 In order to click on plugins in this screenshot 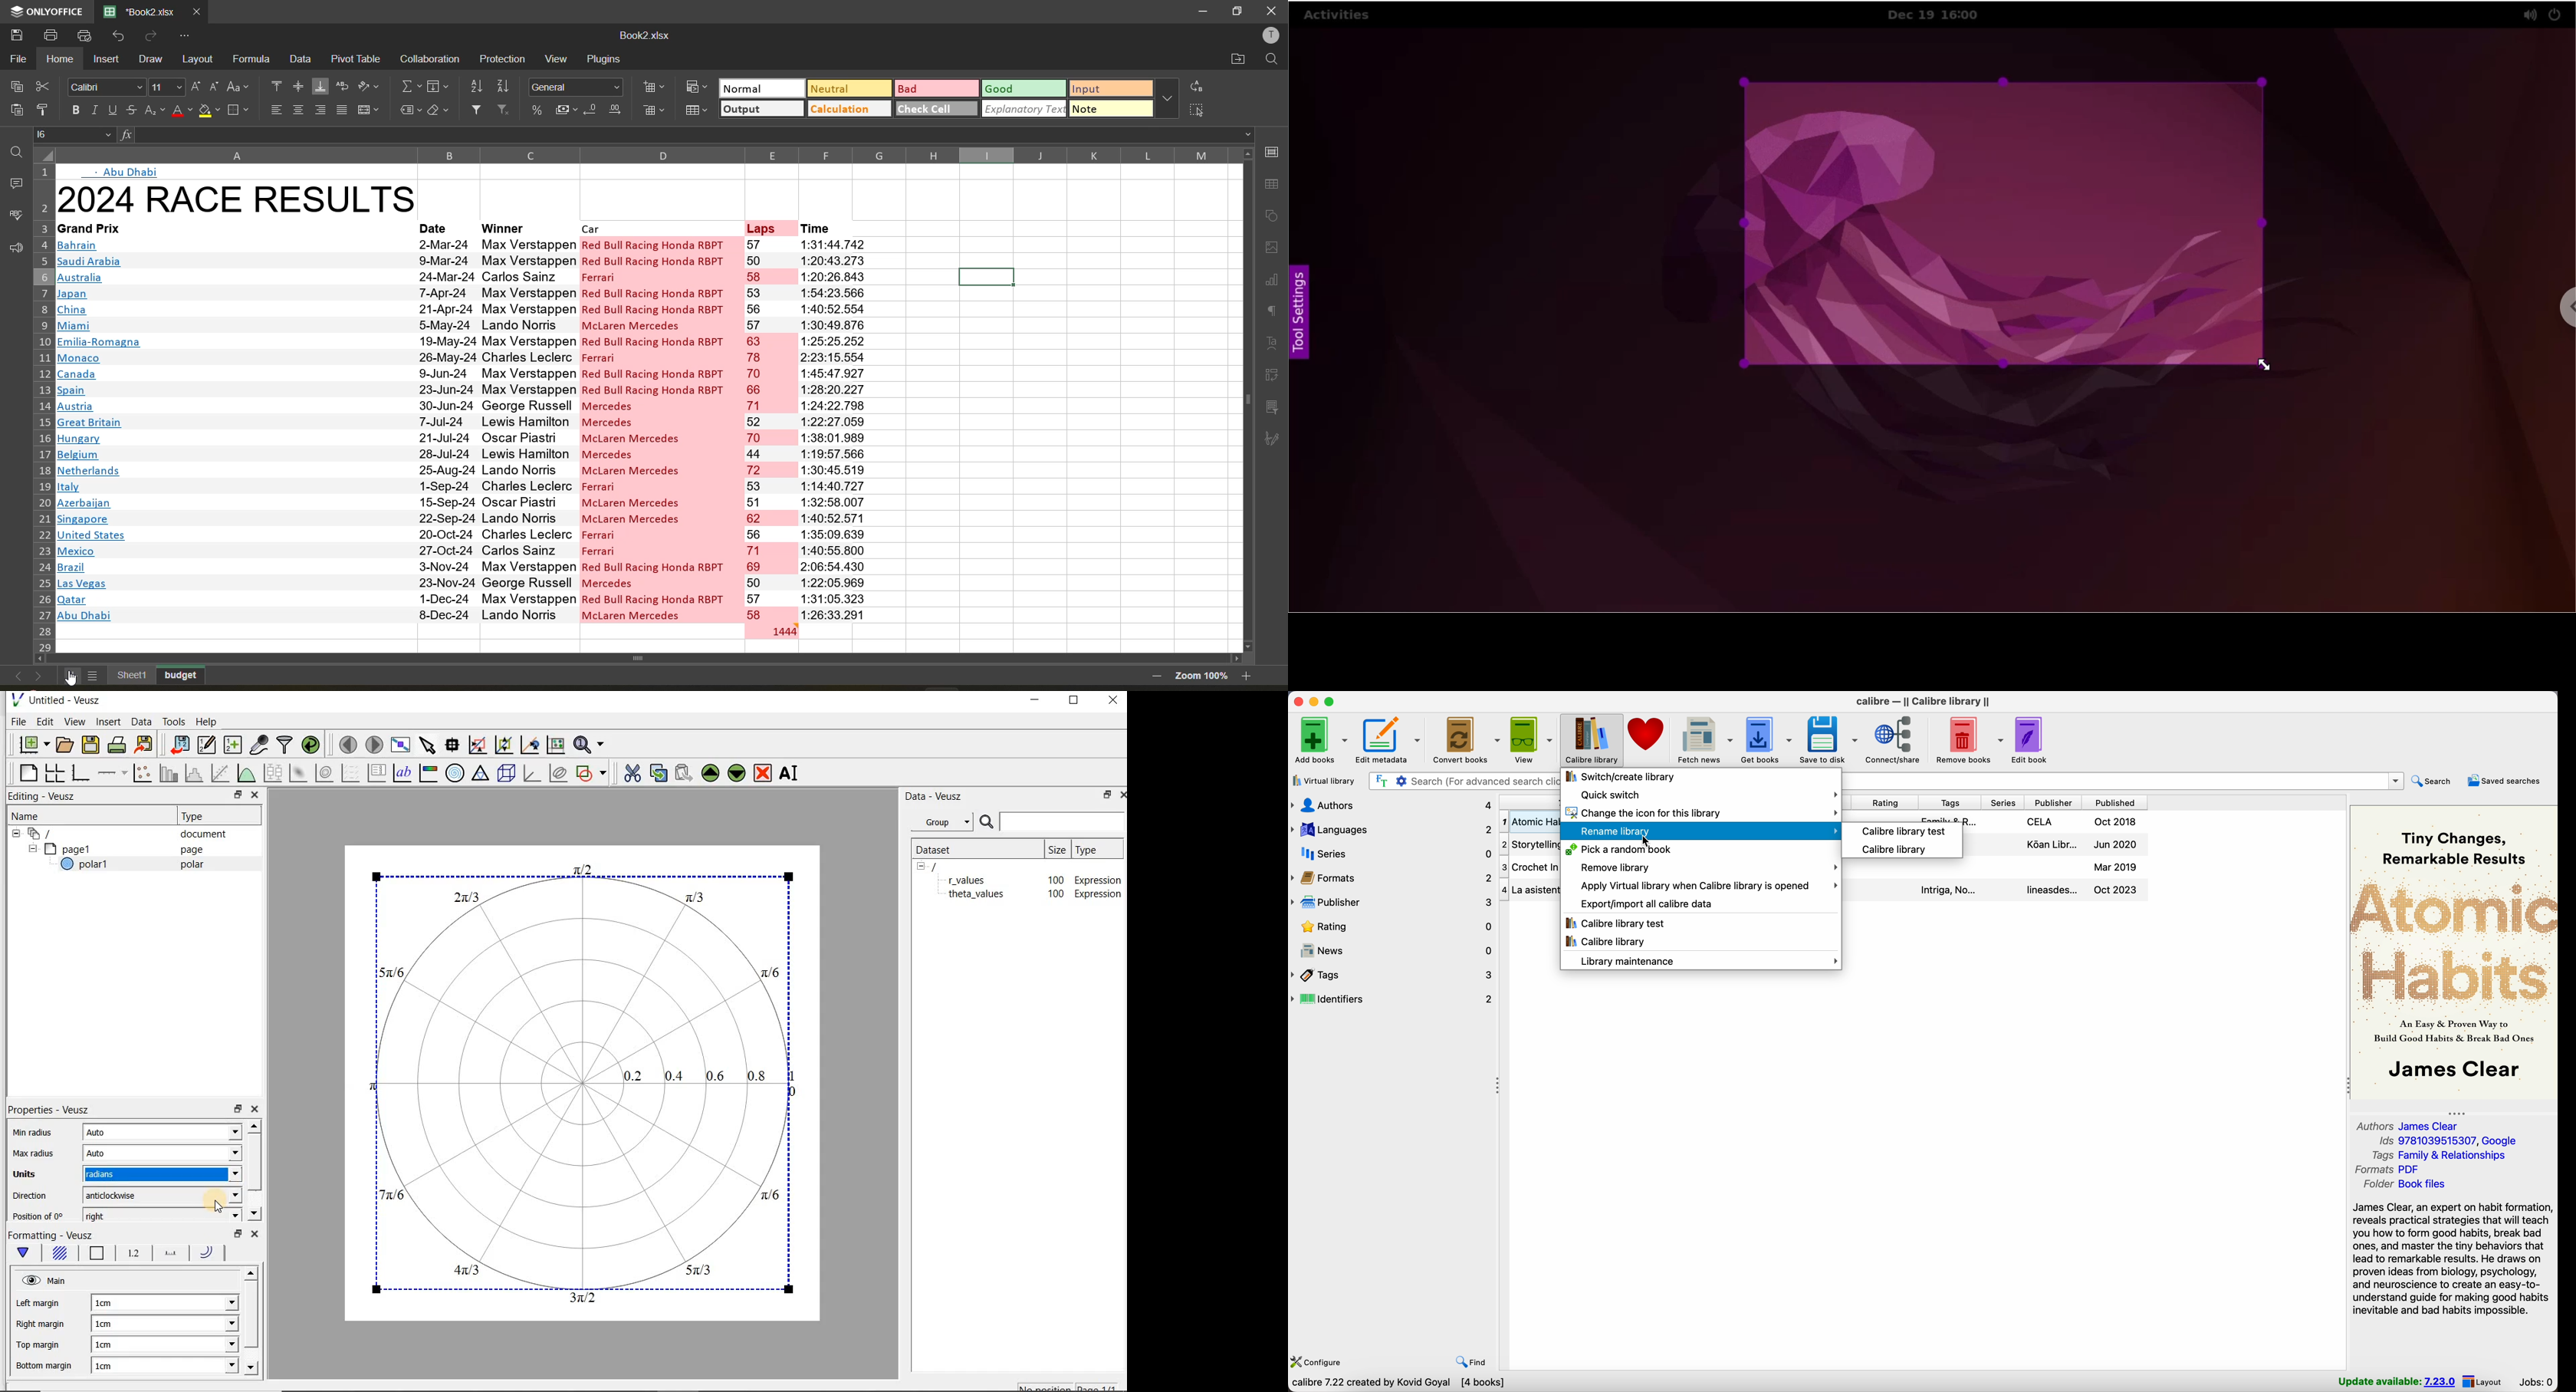, I will do `click(604, 59)`.